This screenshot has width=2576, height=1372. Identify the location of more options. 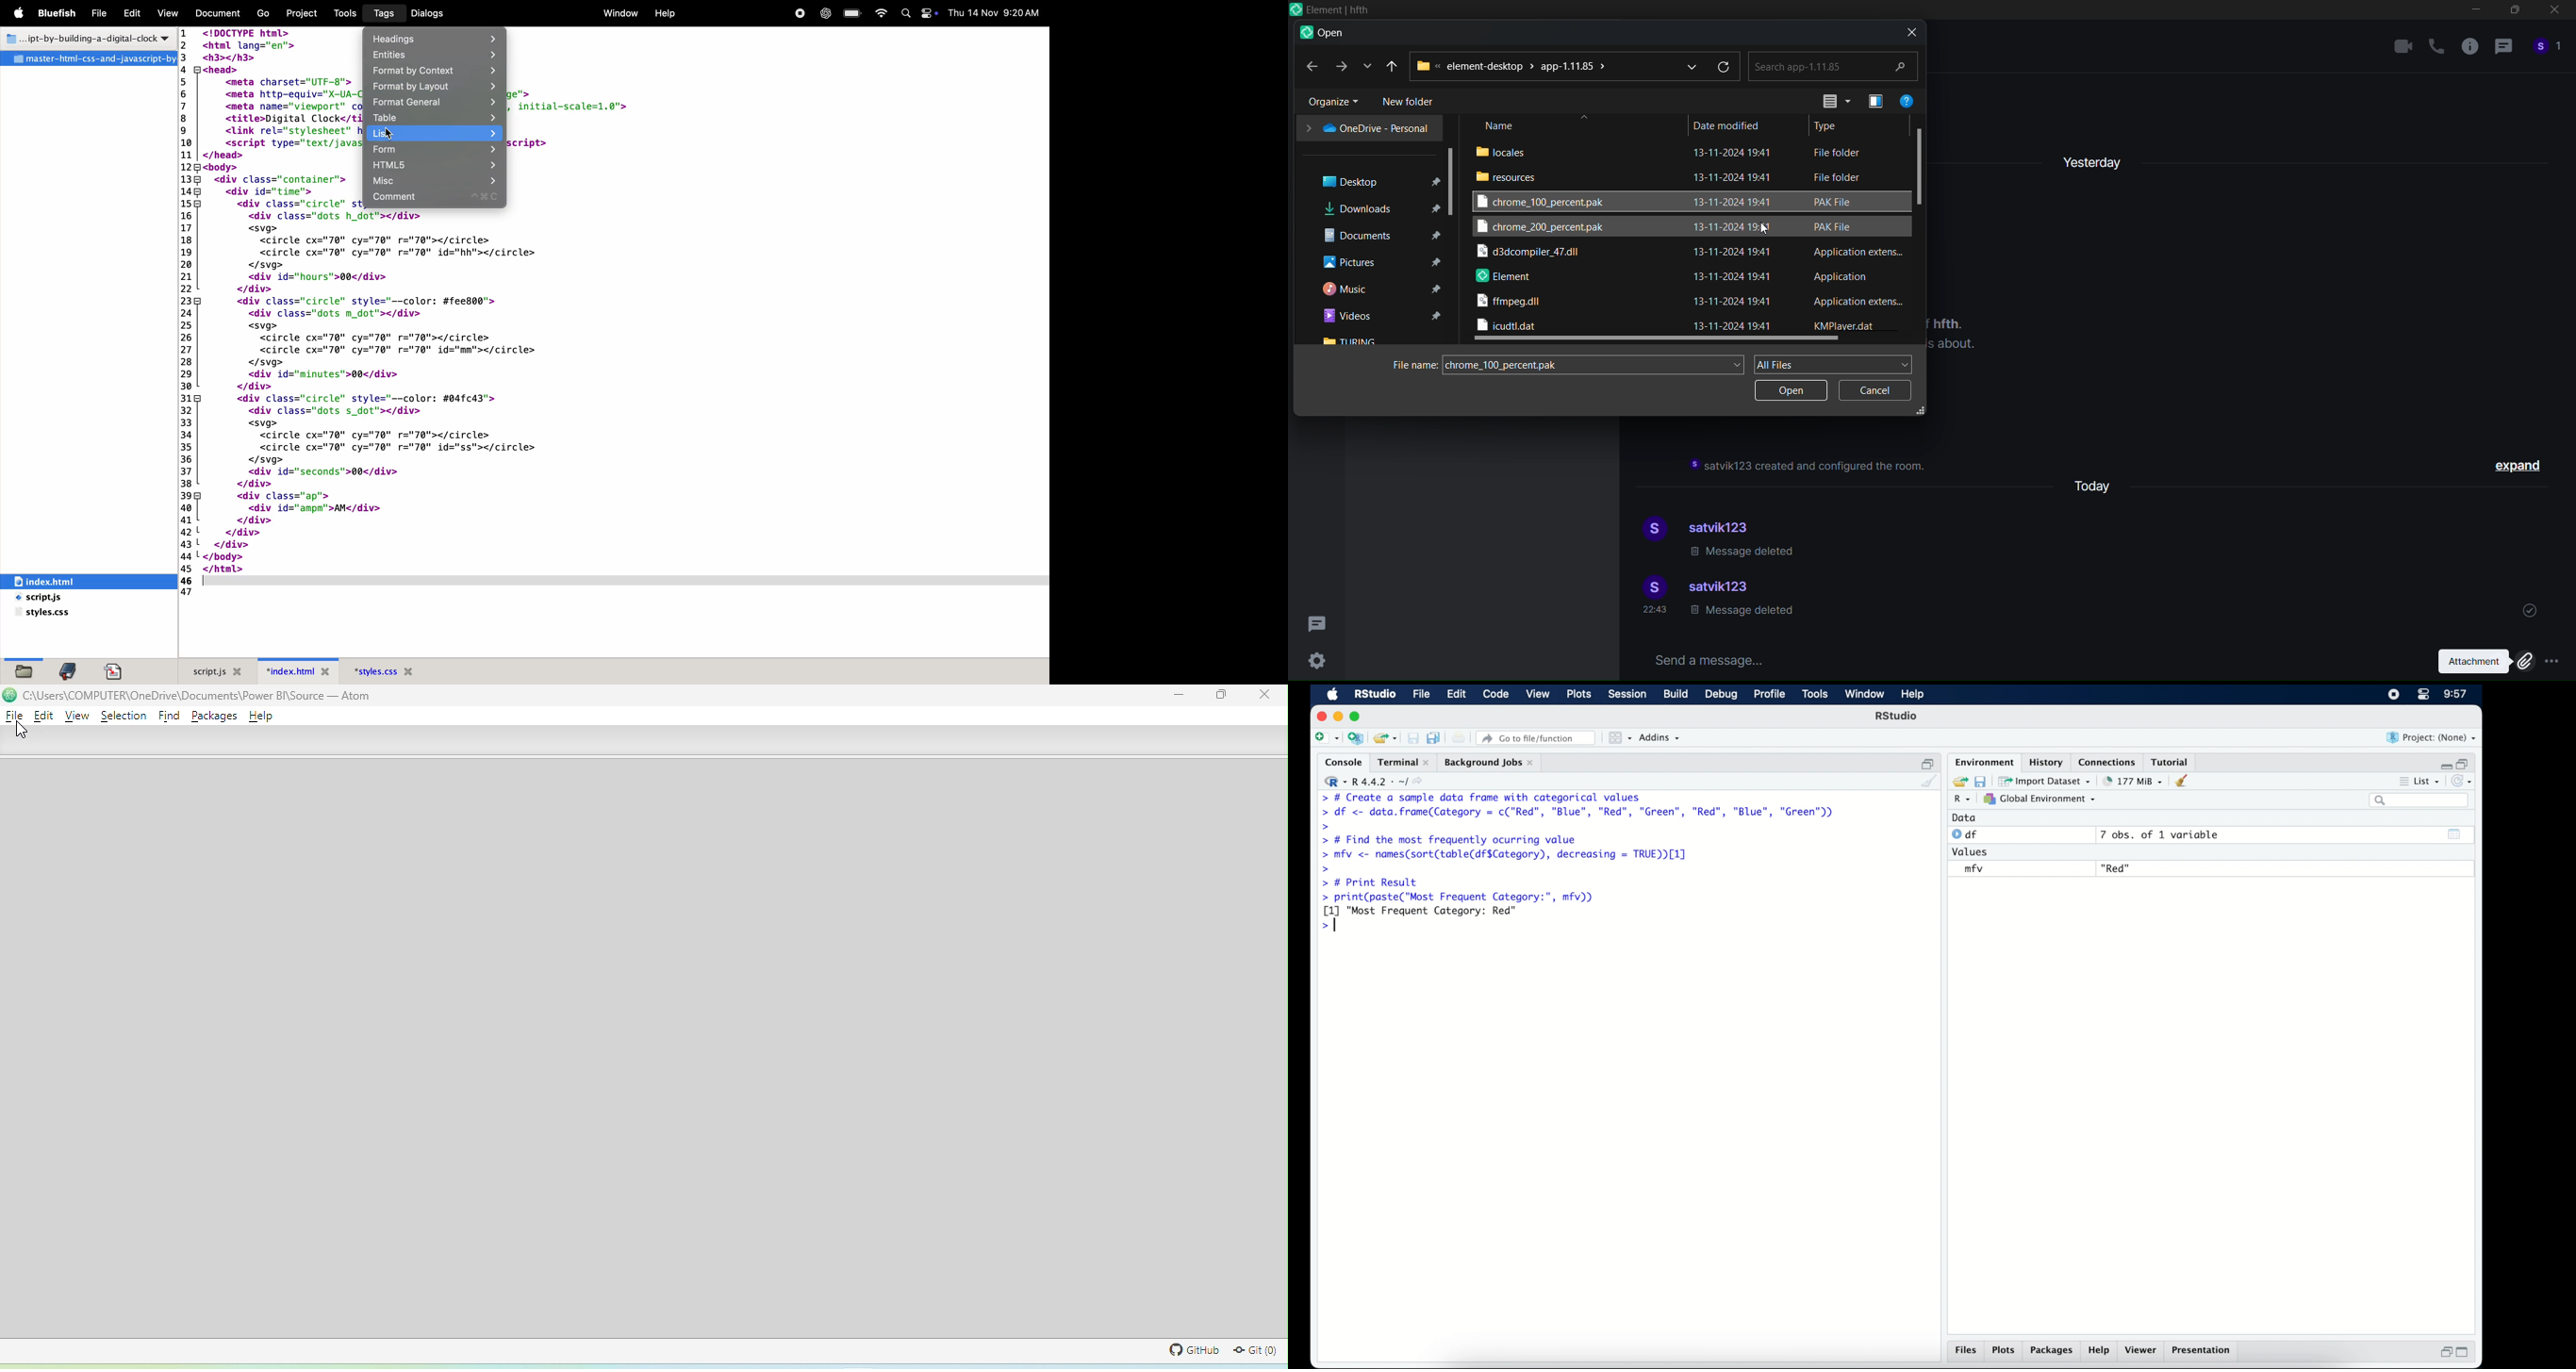
(2402, 780).